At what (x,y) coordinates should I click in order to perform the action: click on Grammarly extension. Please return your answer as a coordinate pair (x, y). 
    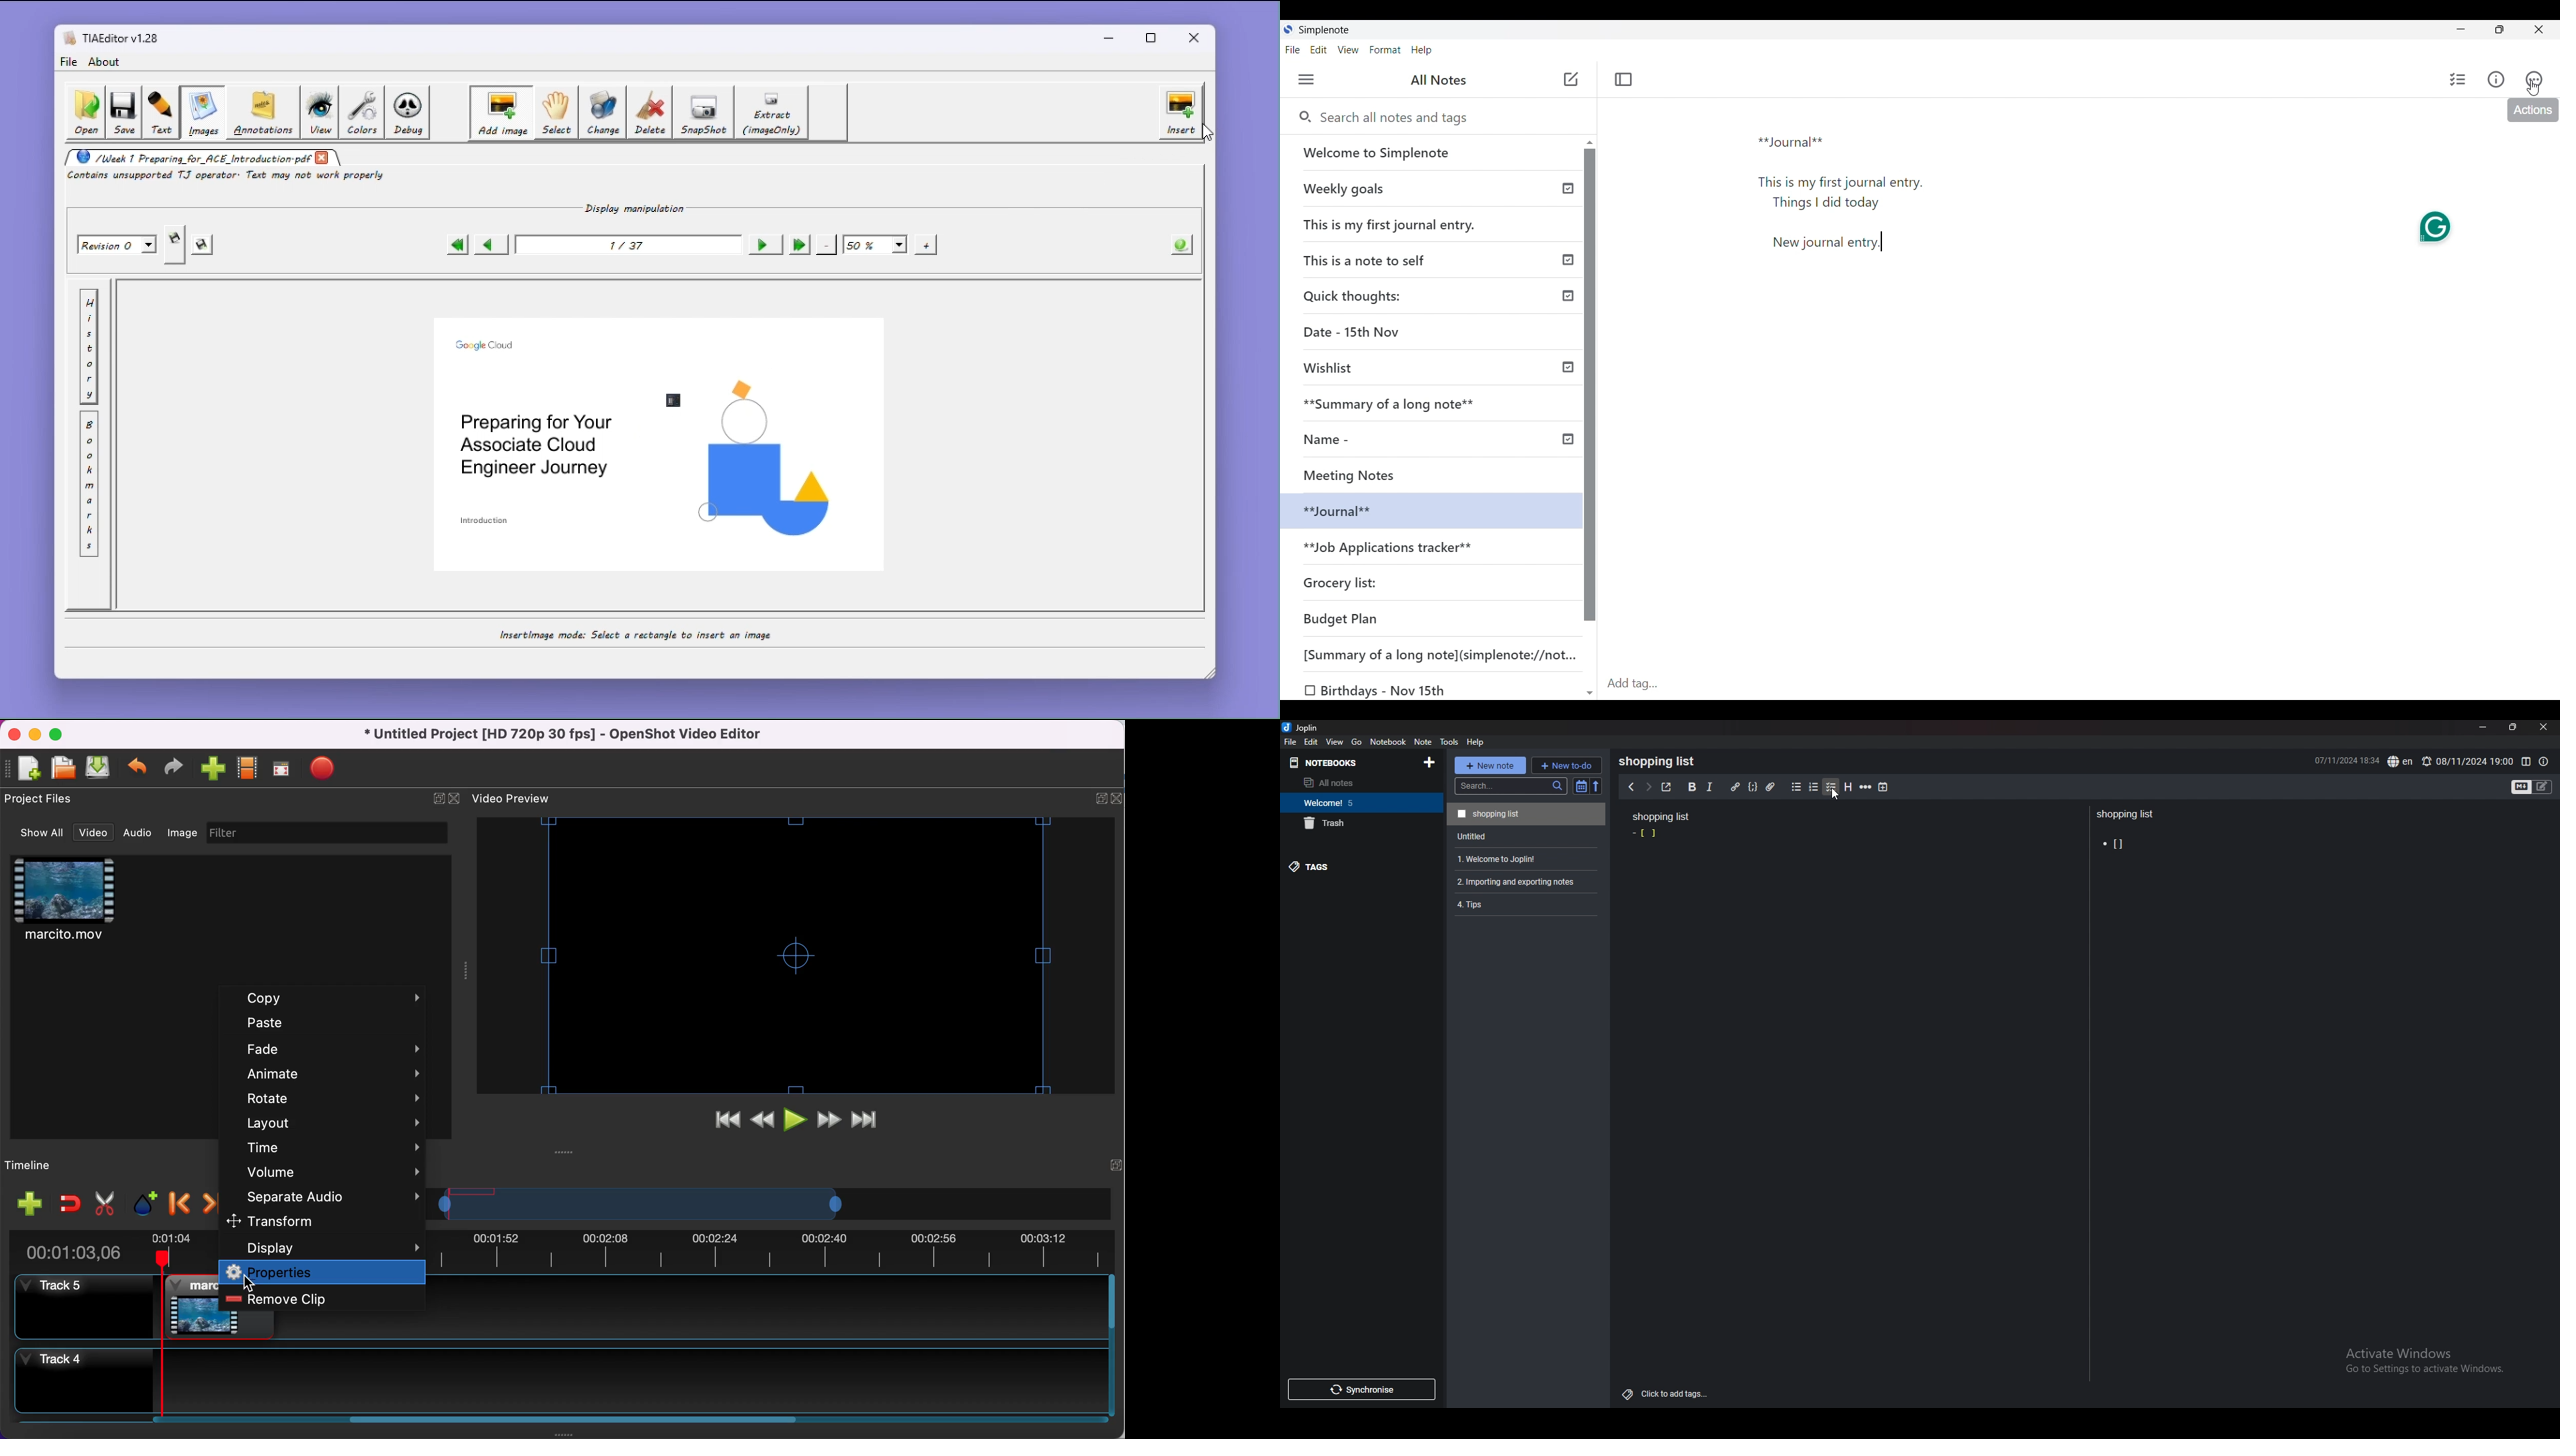
    Looking at the image, I should click on (2435, 227).